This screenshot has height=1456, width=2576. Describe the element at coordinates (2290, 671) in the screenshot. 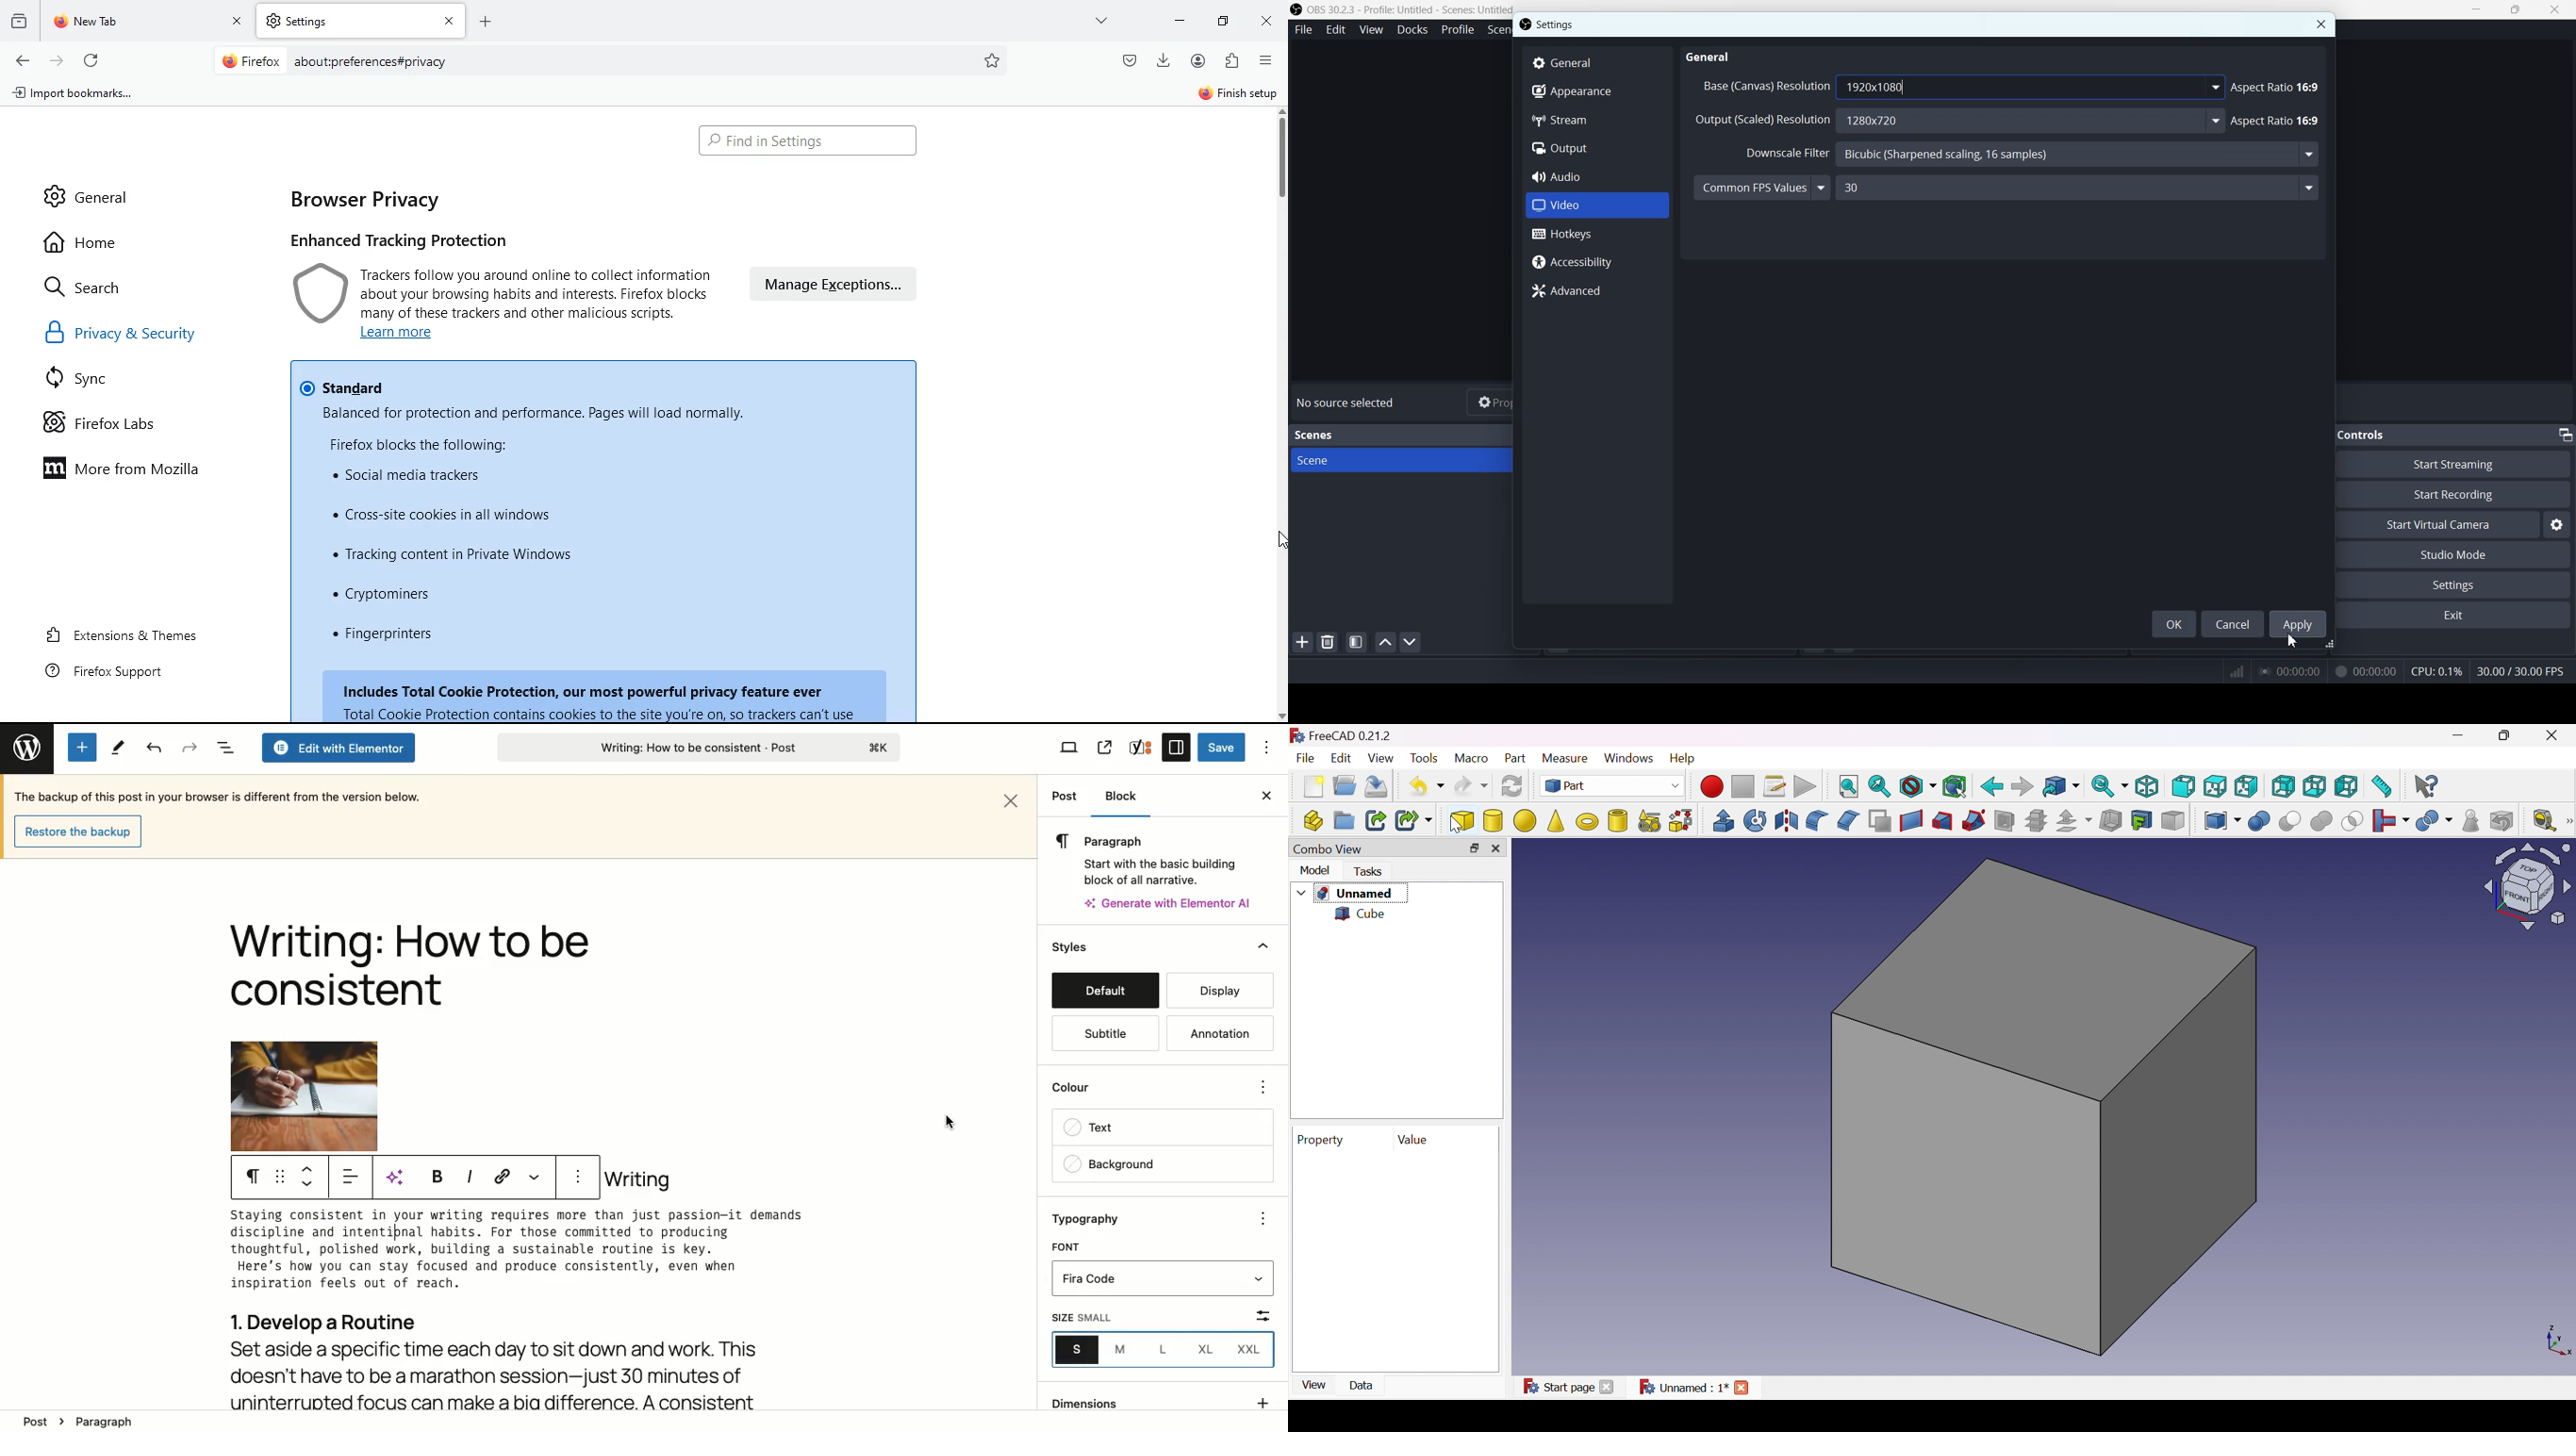

I see `play time` at that location.